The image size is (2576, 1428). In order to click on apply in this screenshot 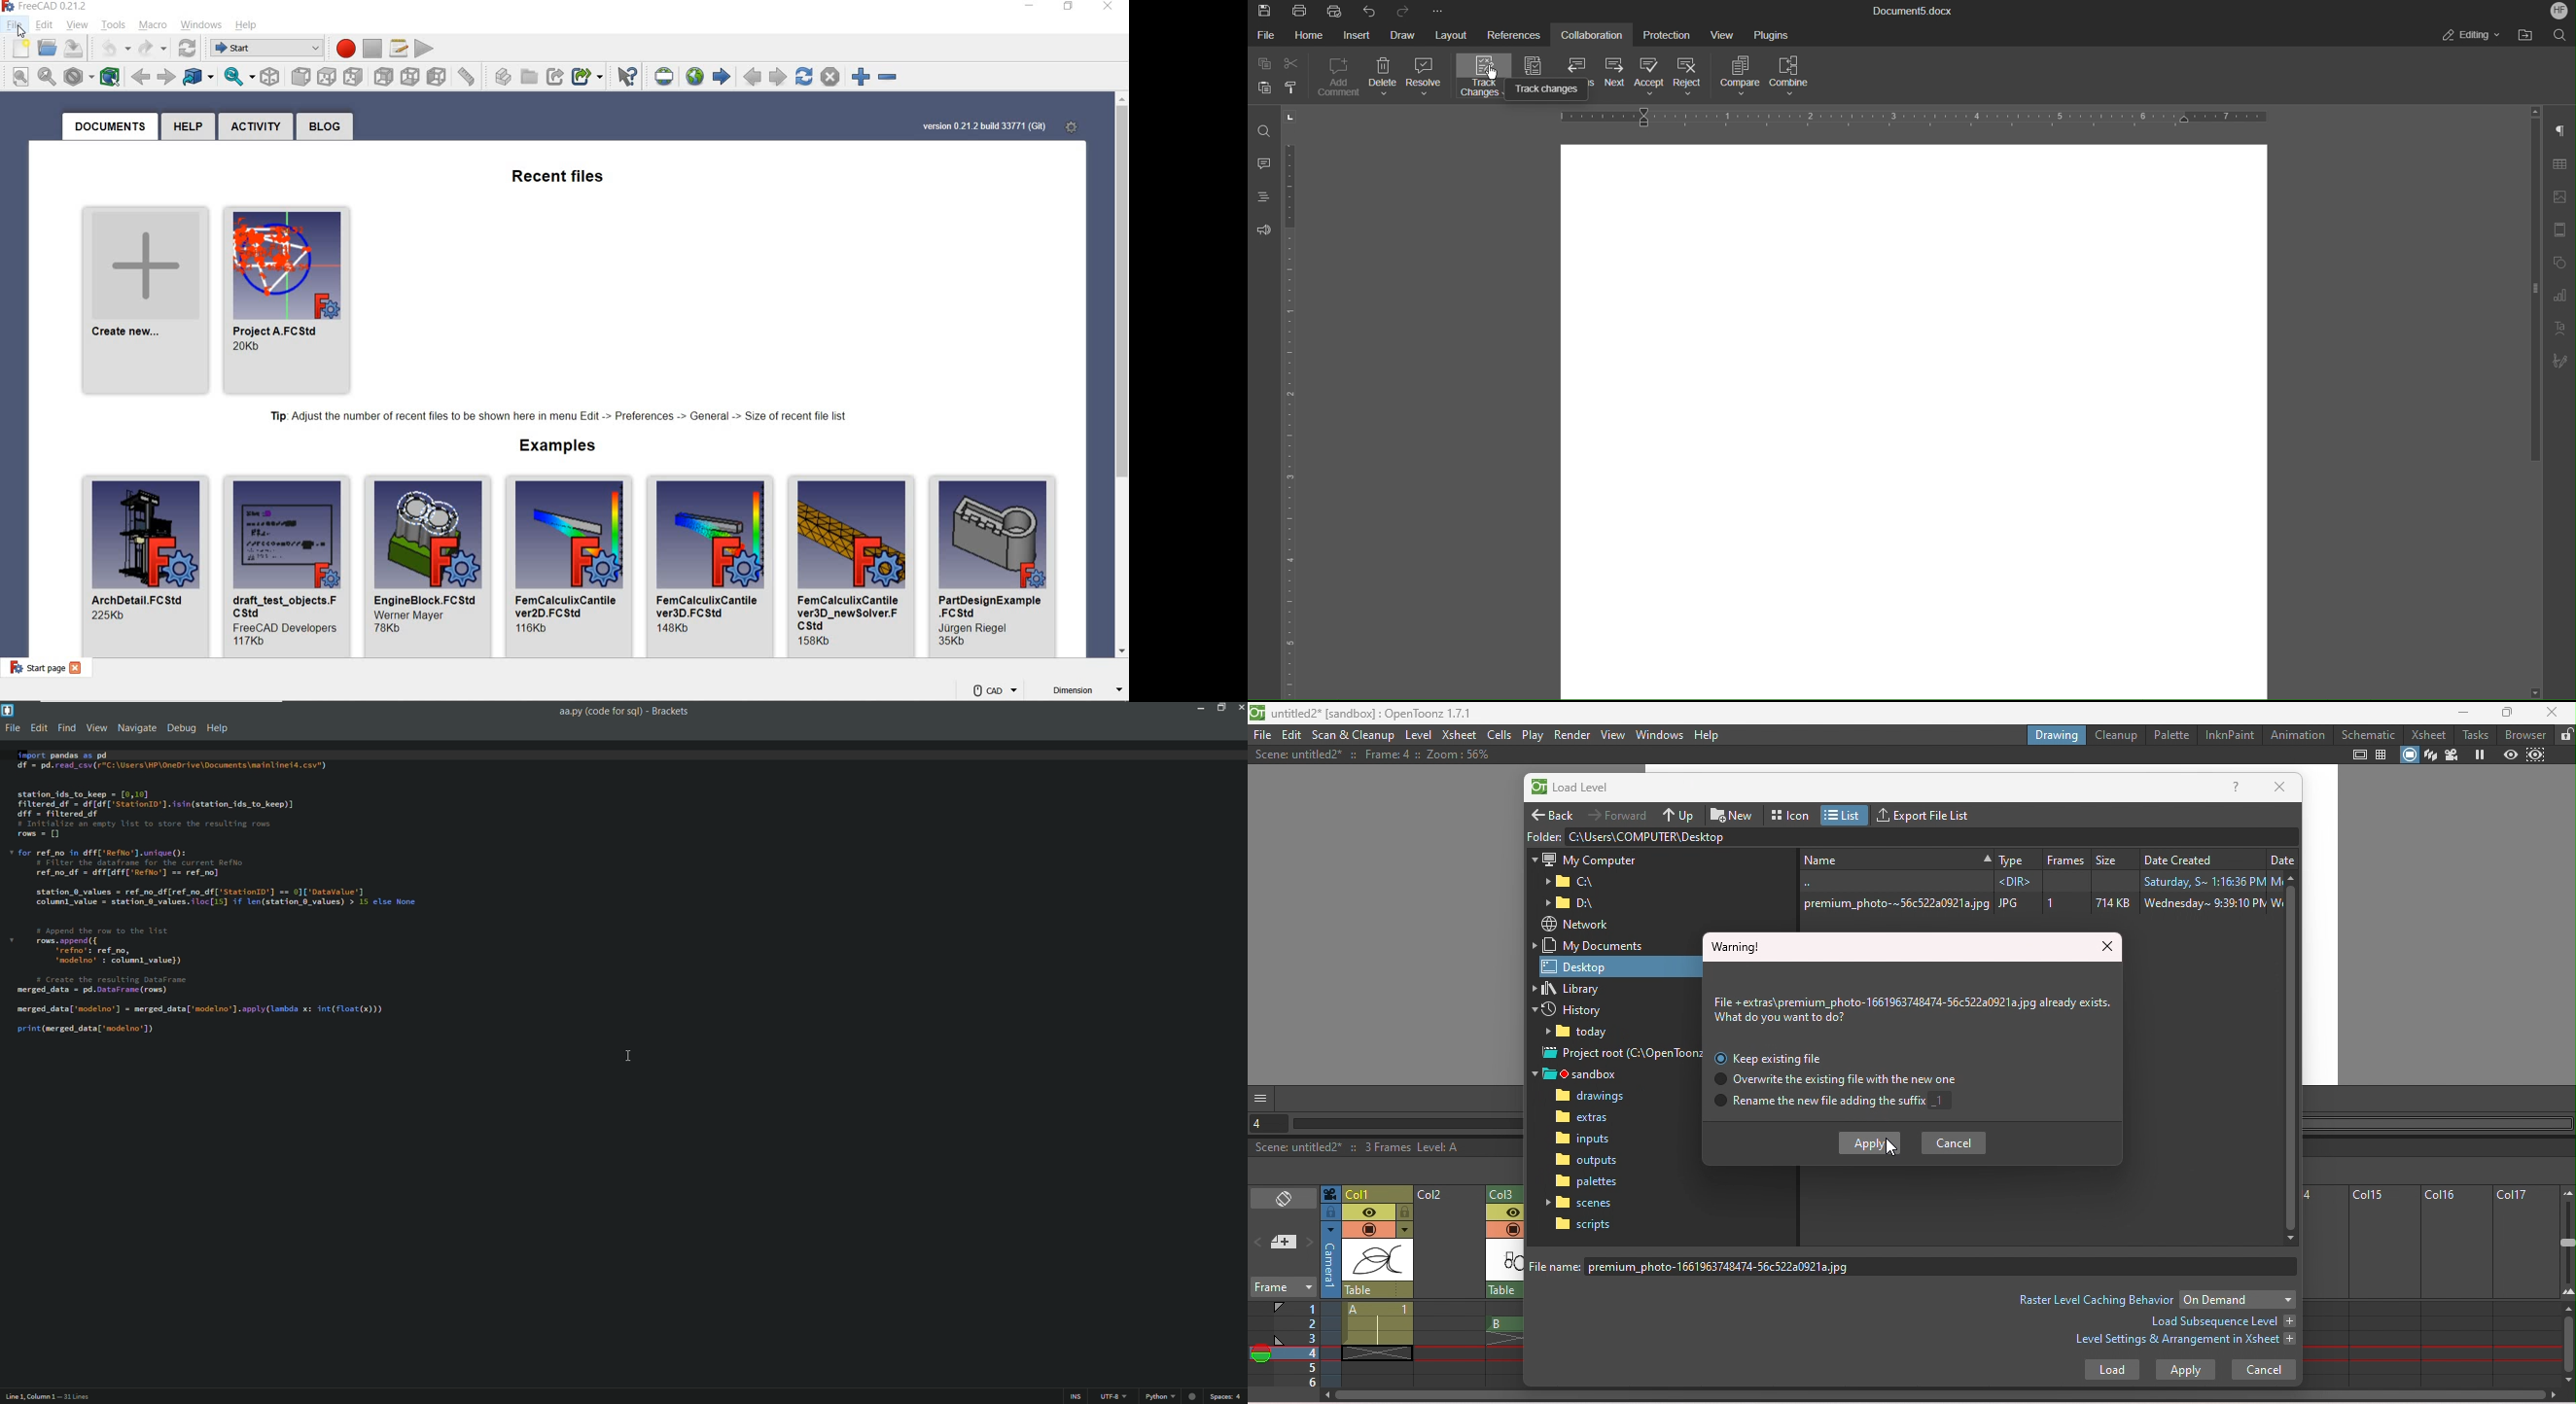, I will do `click(2185, 1370)`.